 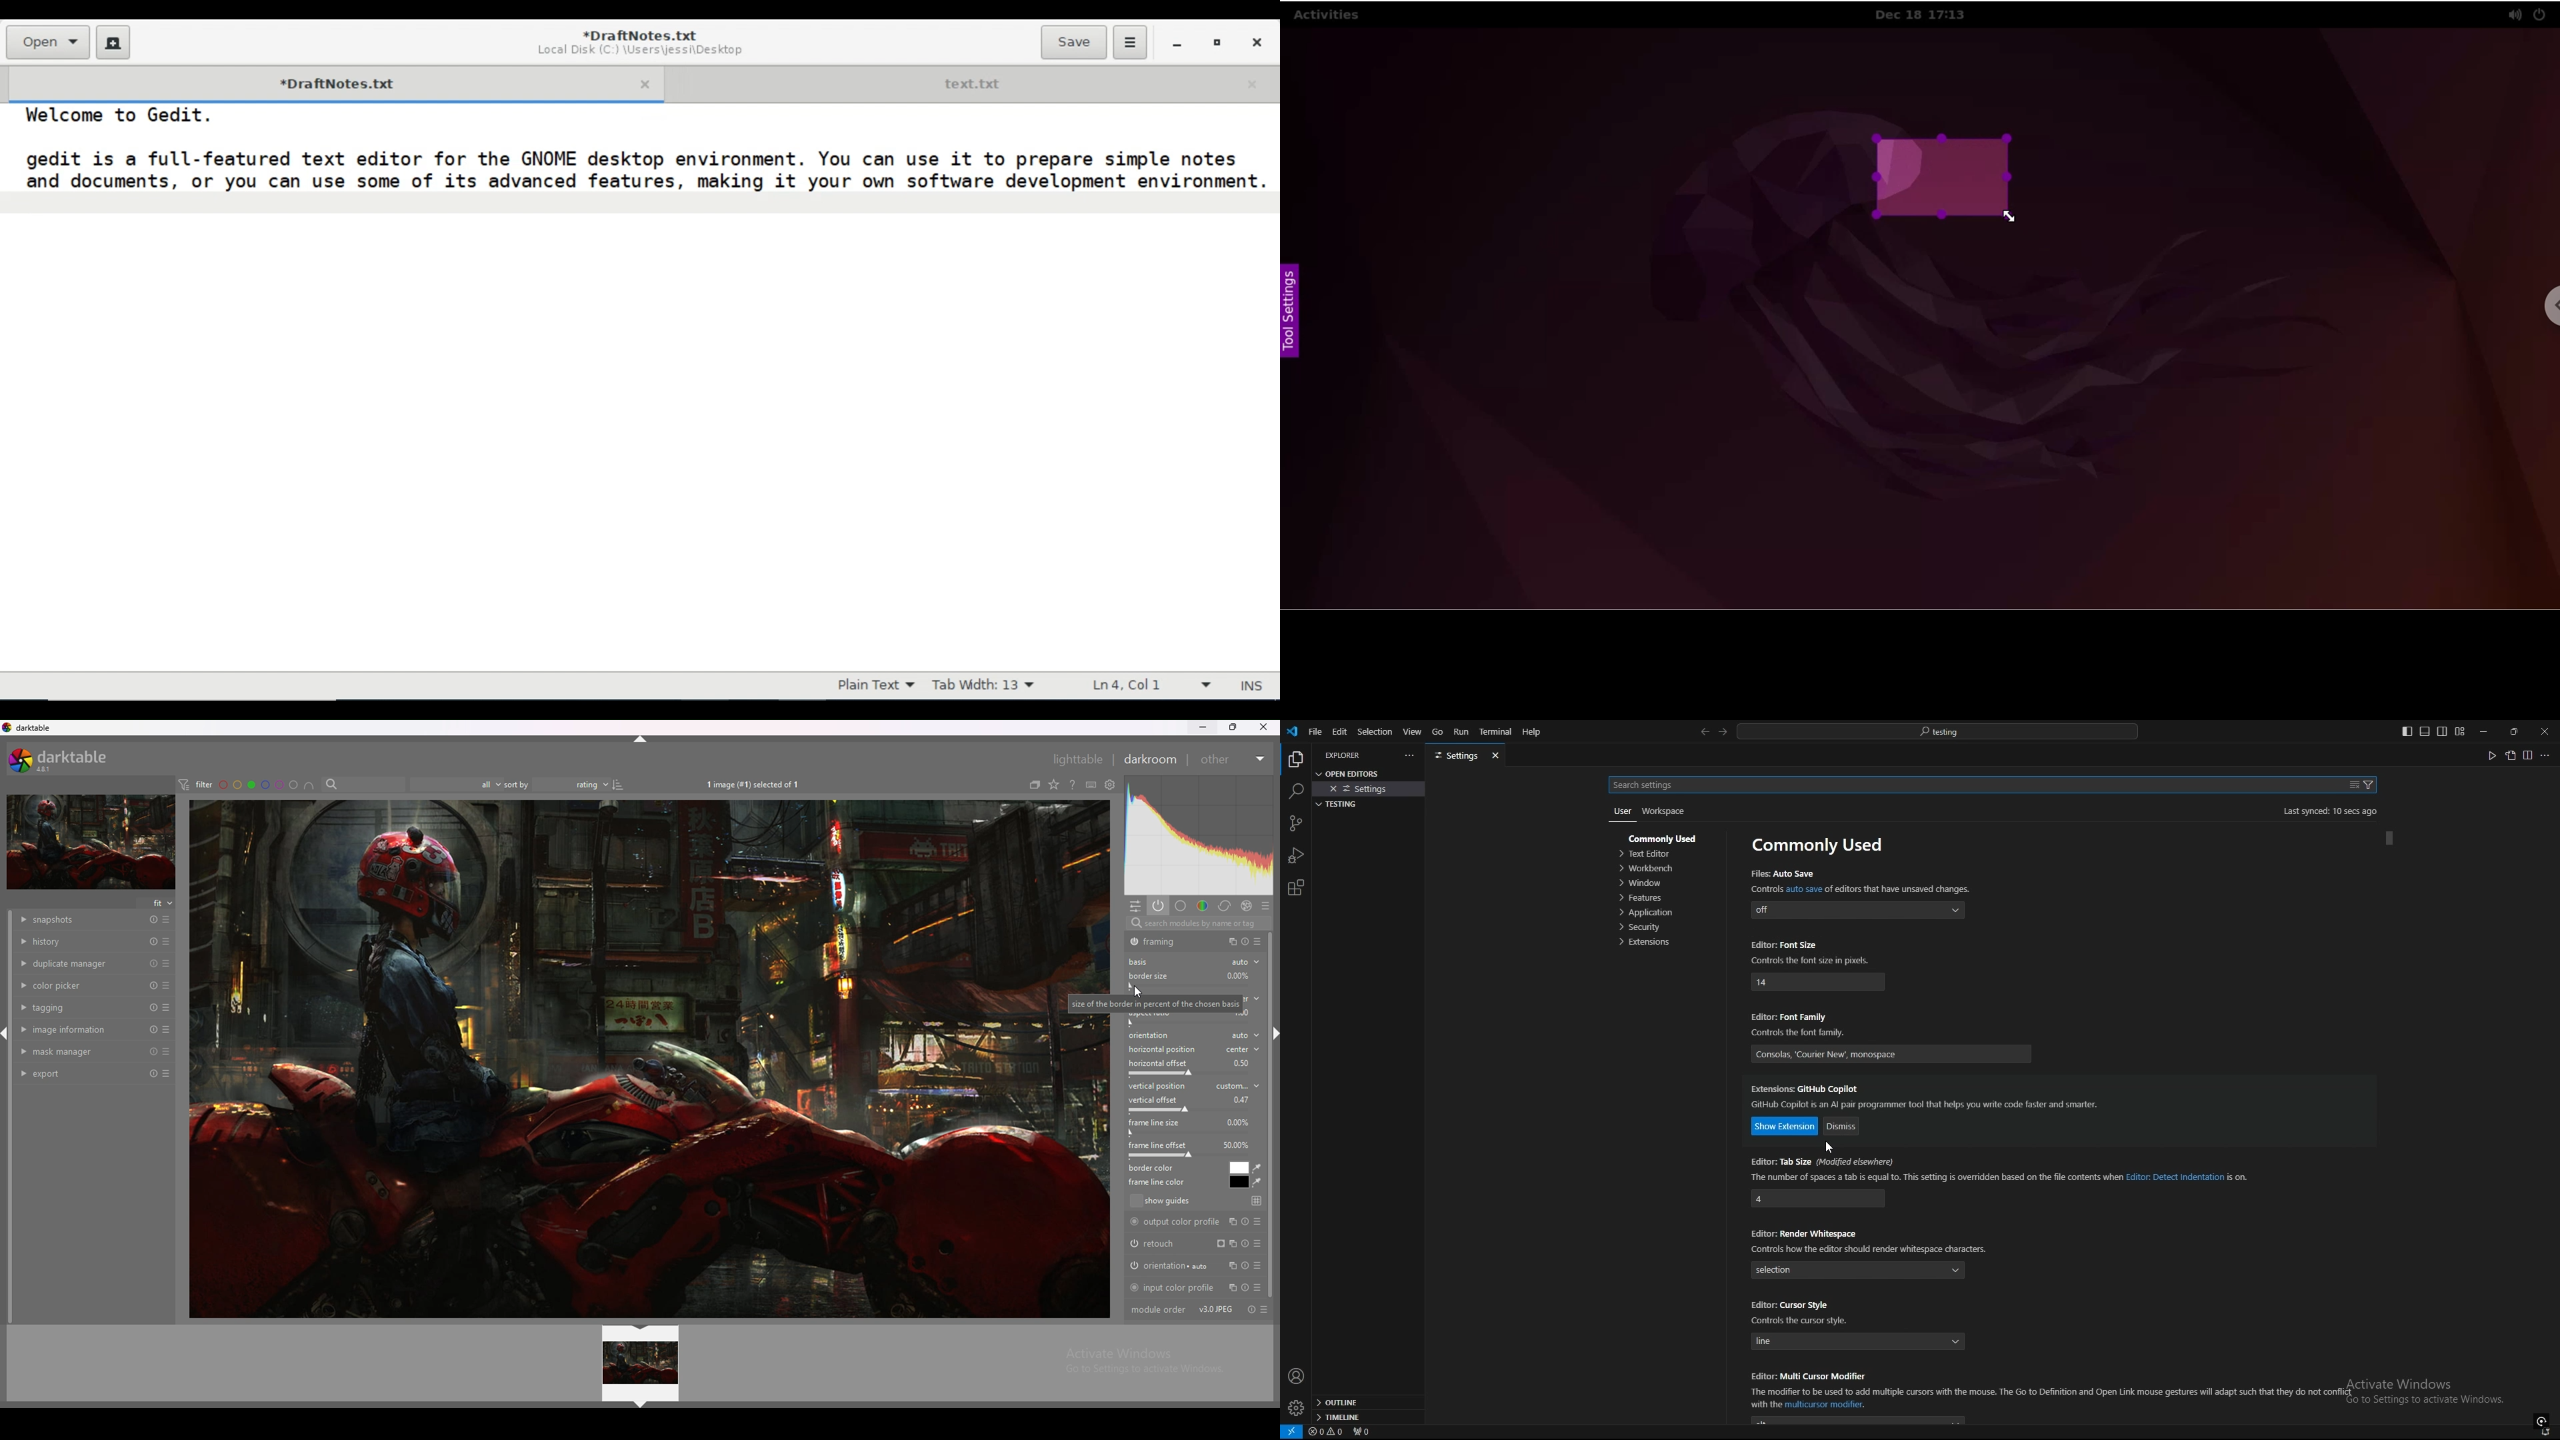 What do you see at coordinates (2542, 1420) in the screenshot?
I see `GO LIVE` at bounding box center [2542, 1420].